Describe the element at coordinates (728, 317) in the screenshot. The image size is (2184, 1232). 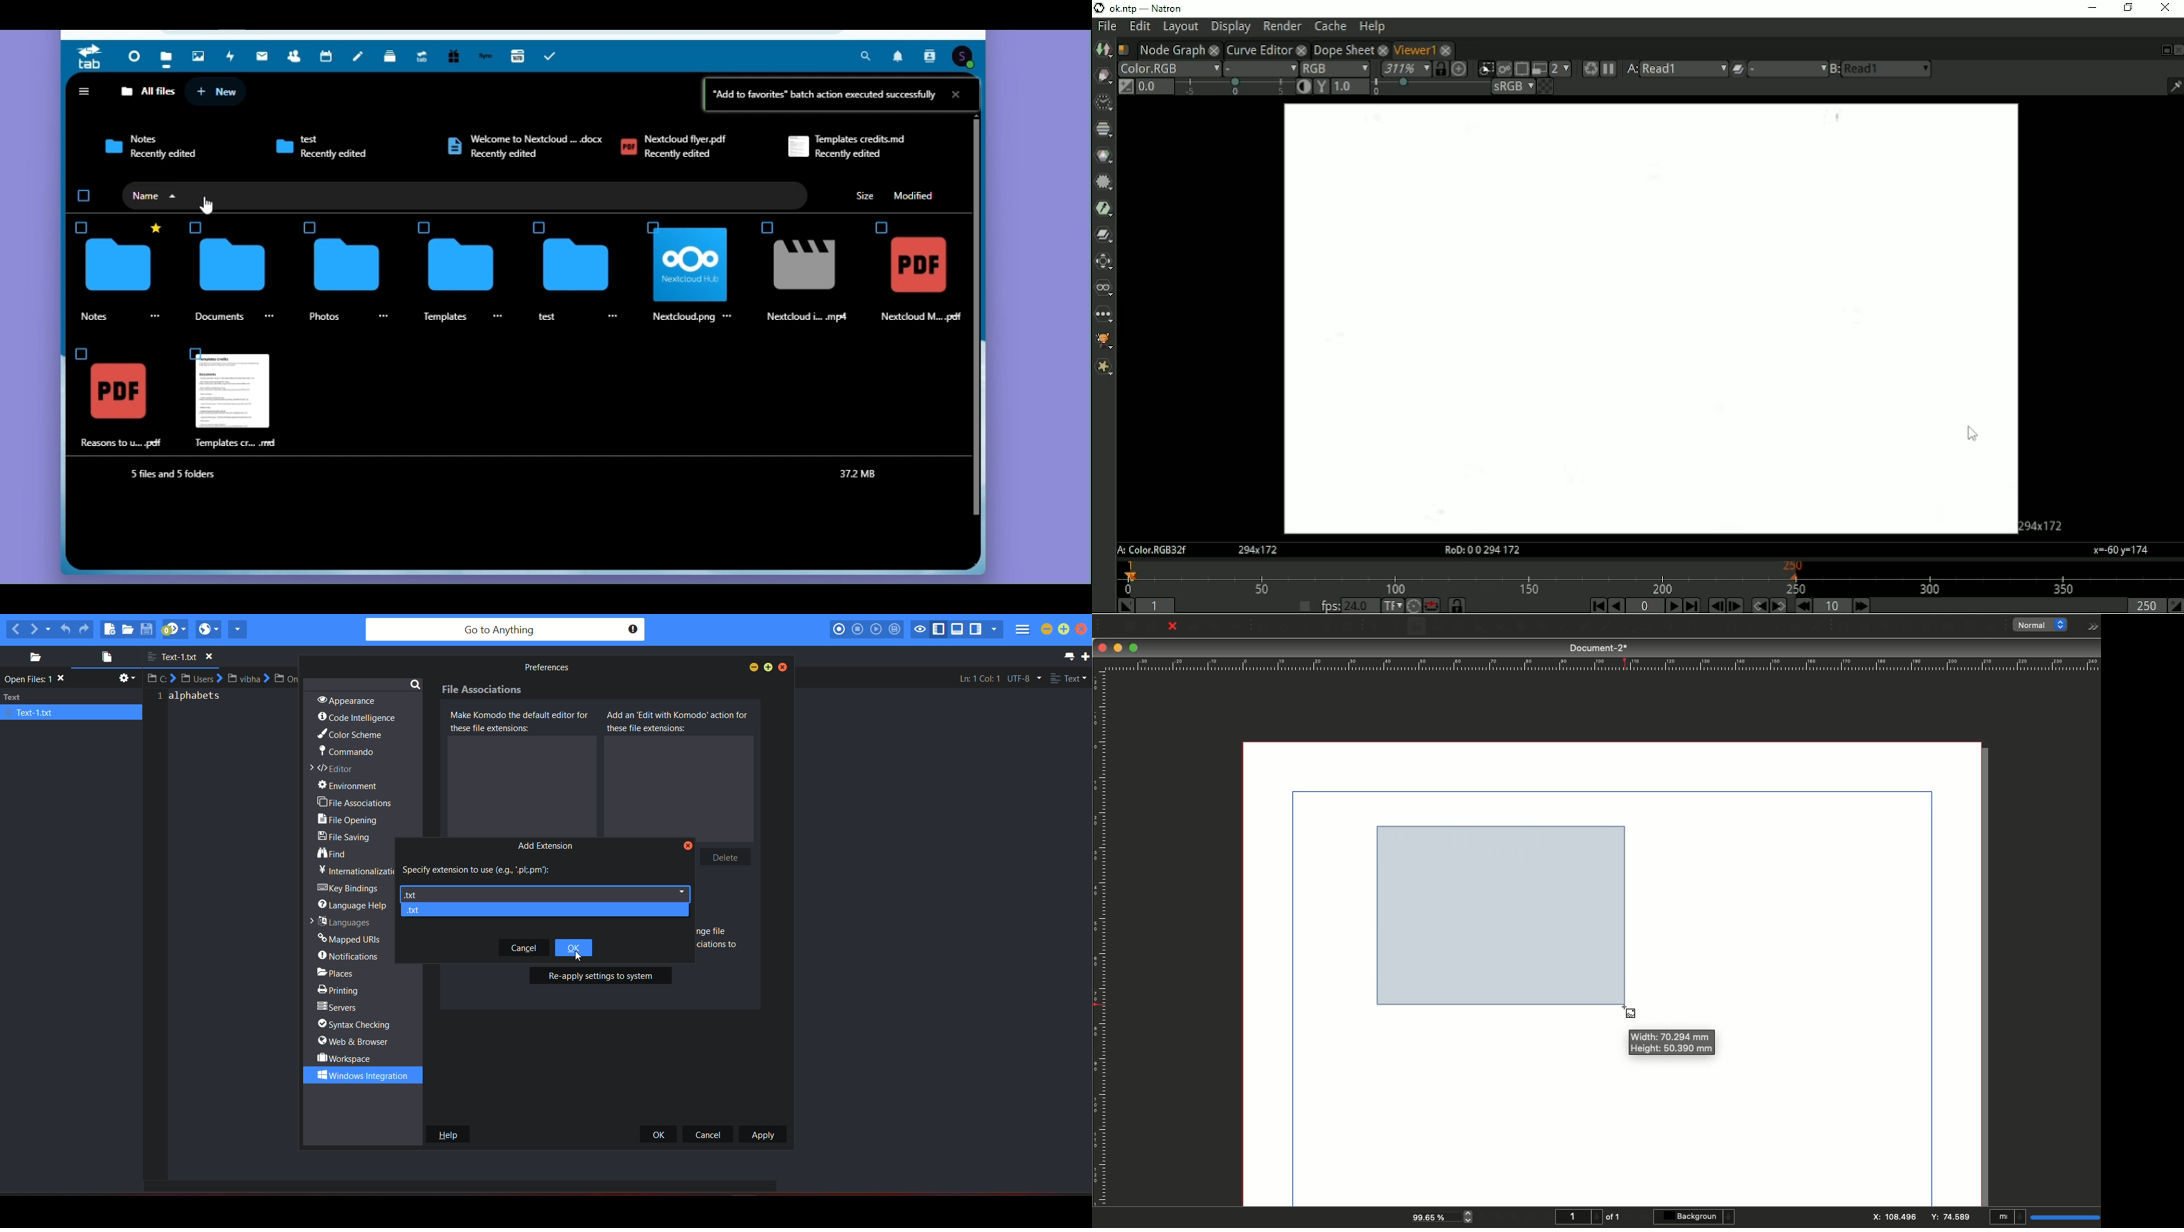
I see `Ellipsis` at that location.